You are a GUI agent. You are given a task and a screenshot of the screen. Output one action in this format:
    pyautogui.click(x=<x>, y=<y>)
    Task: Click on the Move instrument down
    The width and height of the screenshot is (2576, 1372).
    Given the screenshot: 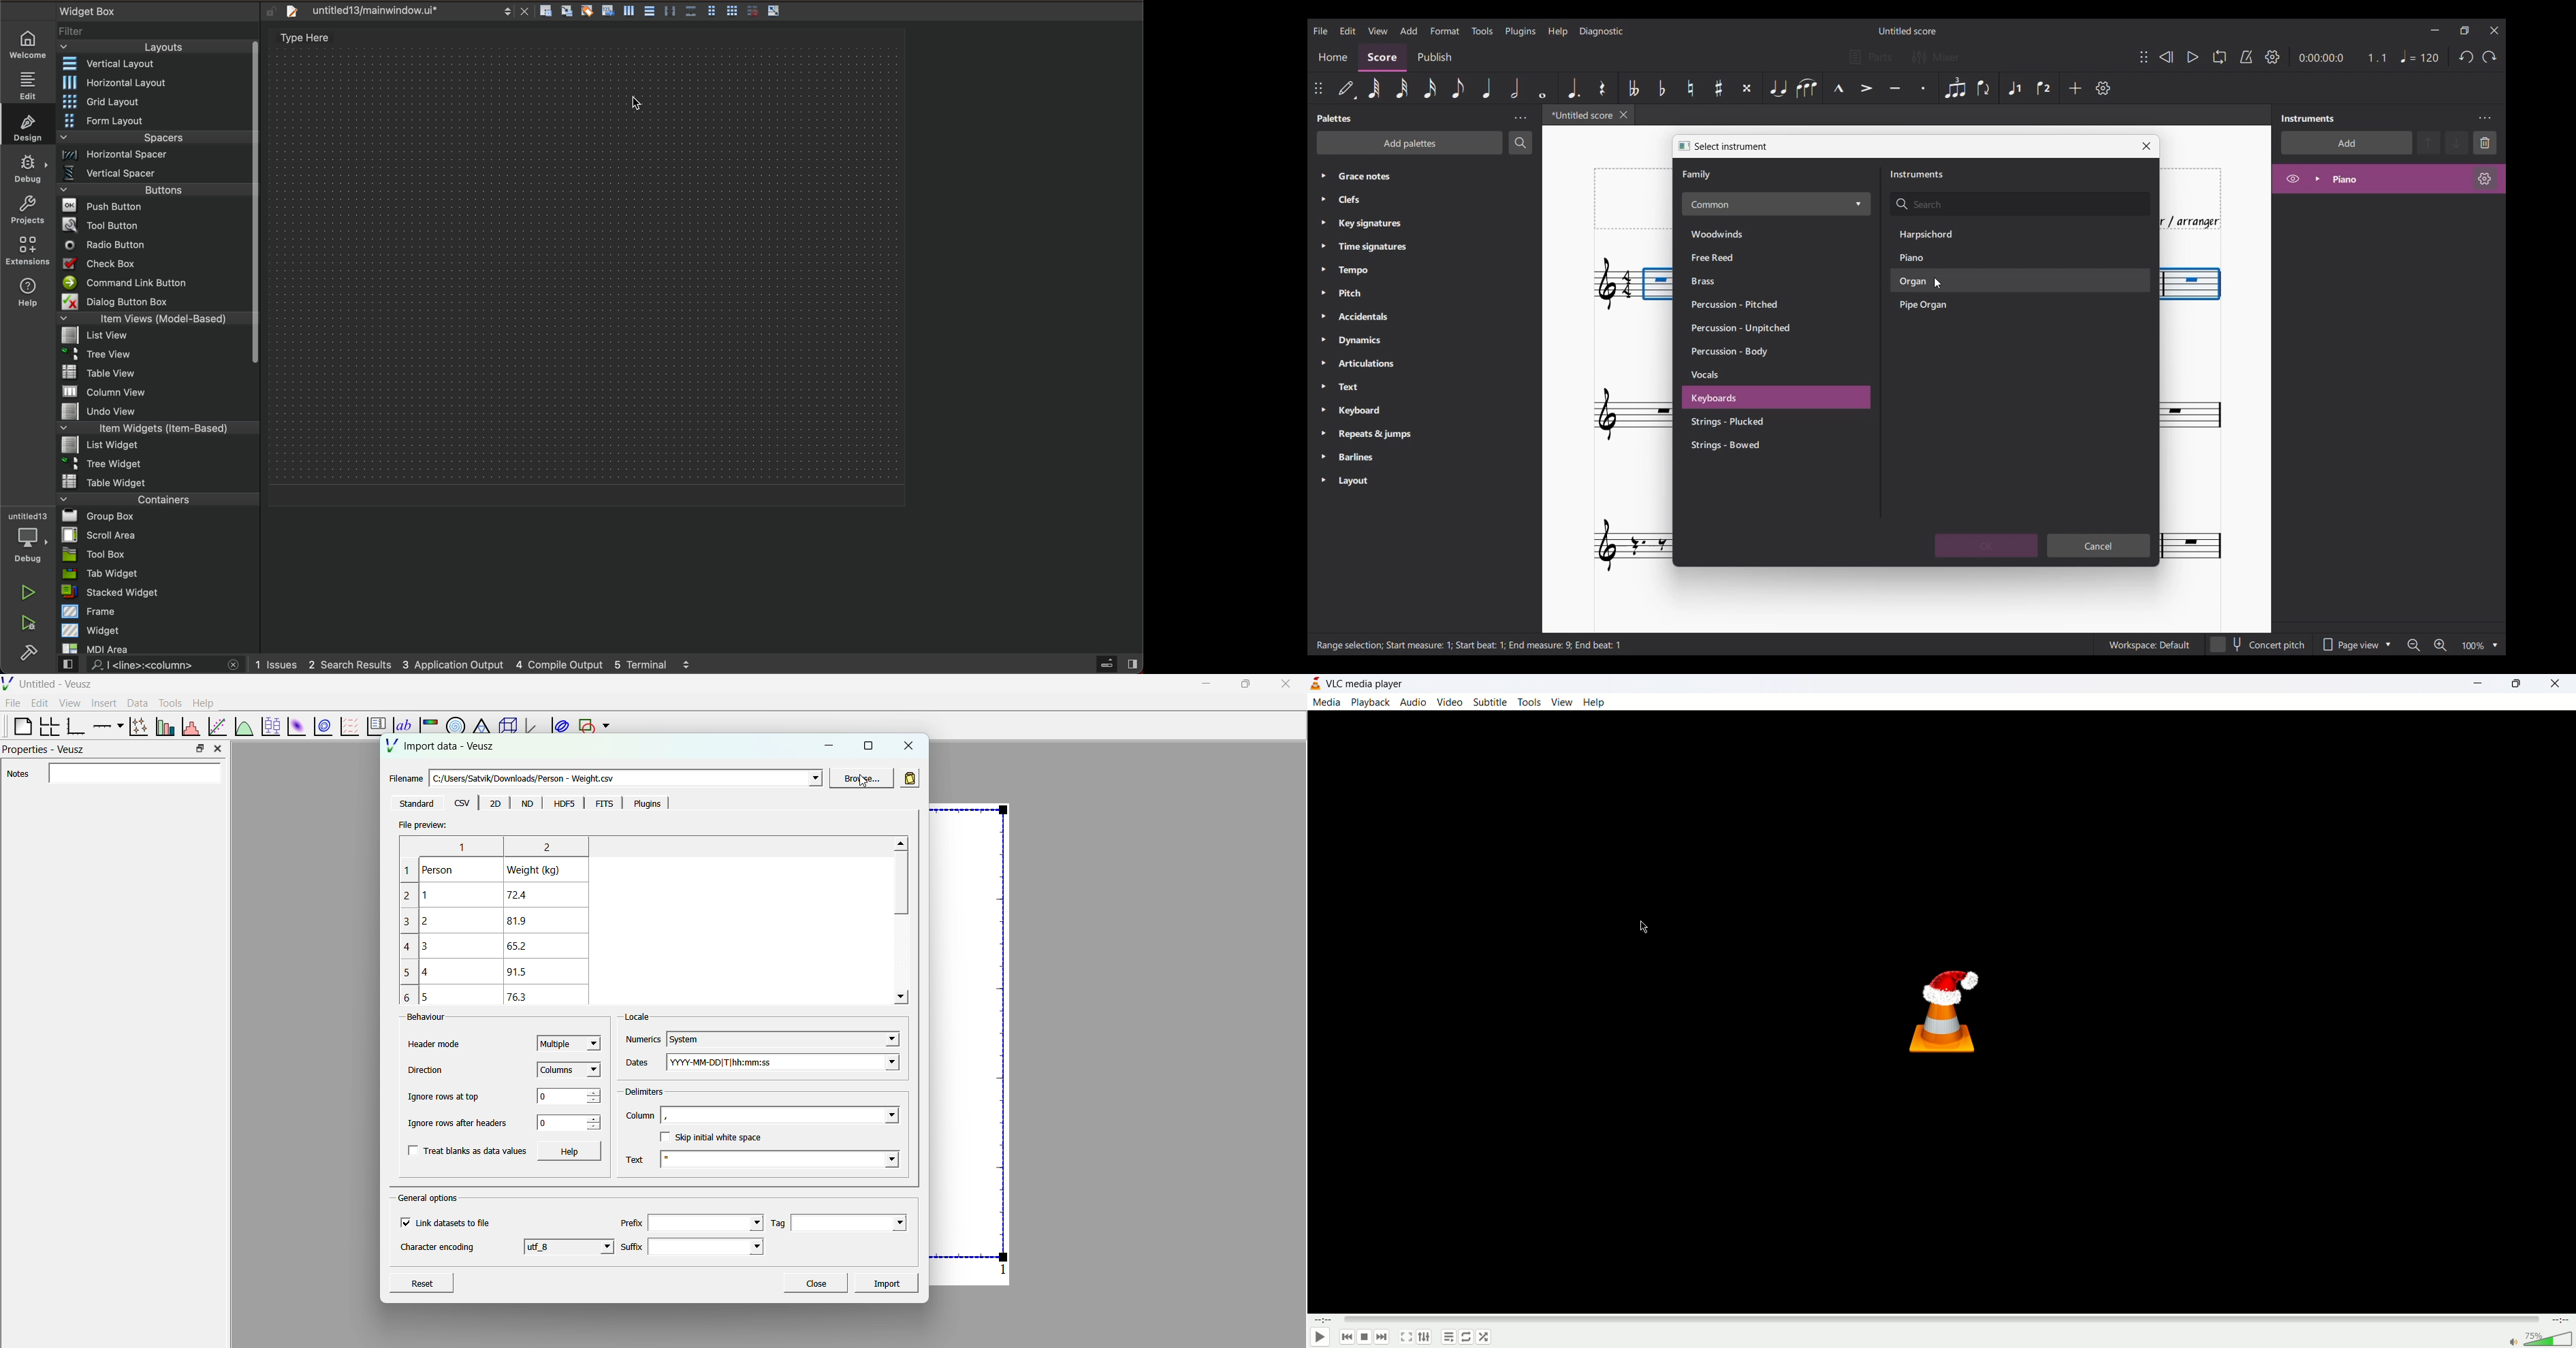 What is the action you would take?
    pyautogui.click(x=2457, y=142)
    